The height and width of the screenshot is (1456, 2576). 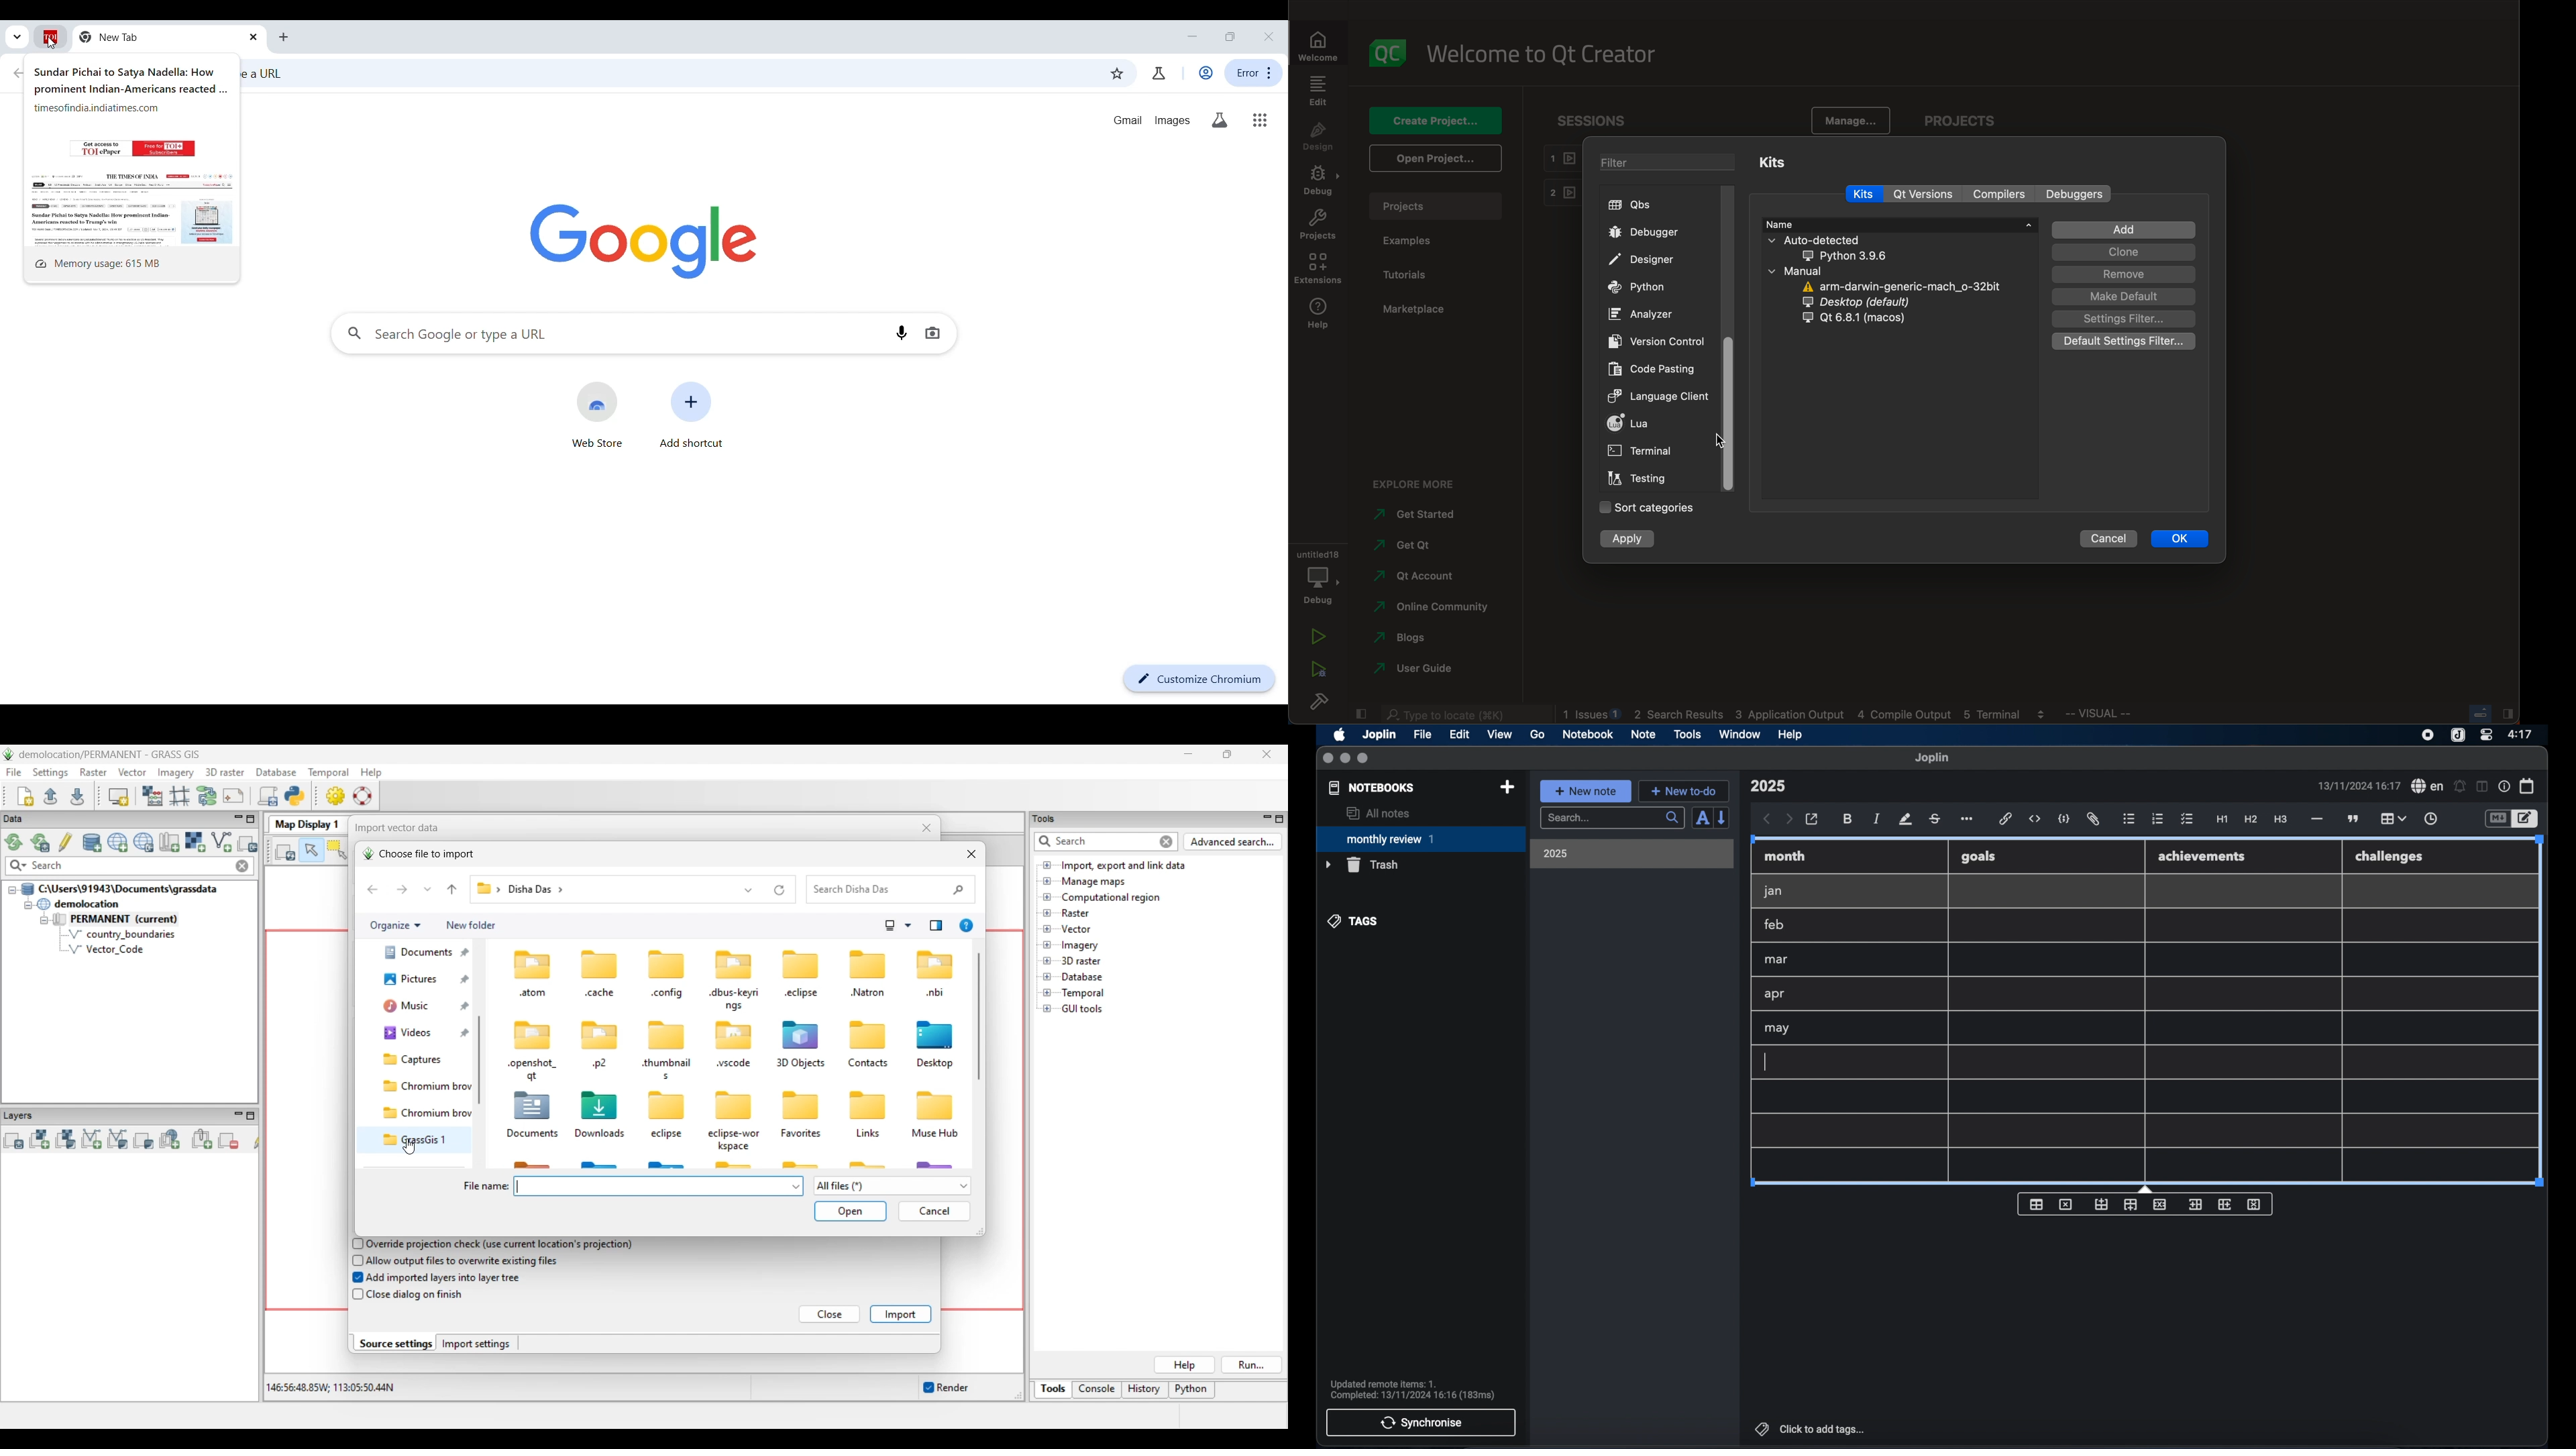 What do you see at coordinates (2006, 818) in the screenshot?
I see `hyperlink` at bounding box center [2006, 818].